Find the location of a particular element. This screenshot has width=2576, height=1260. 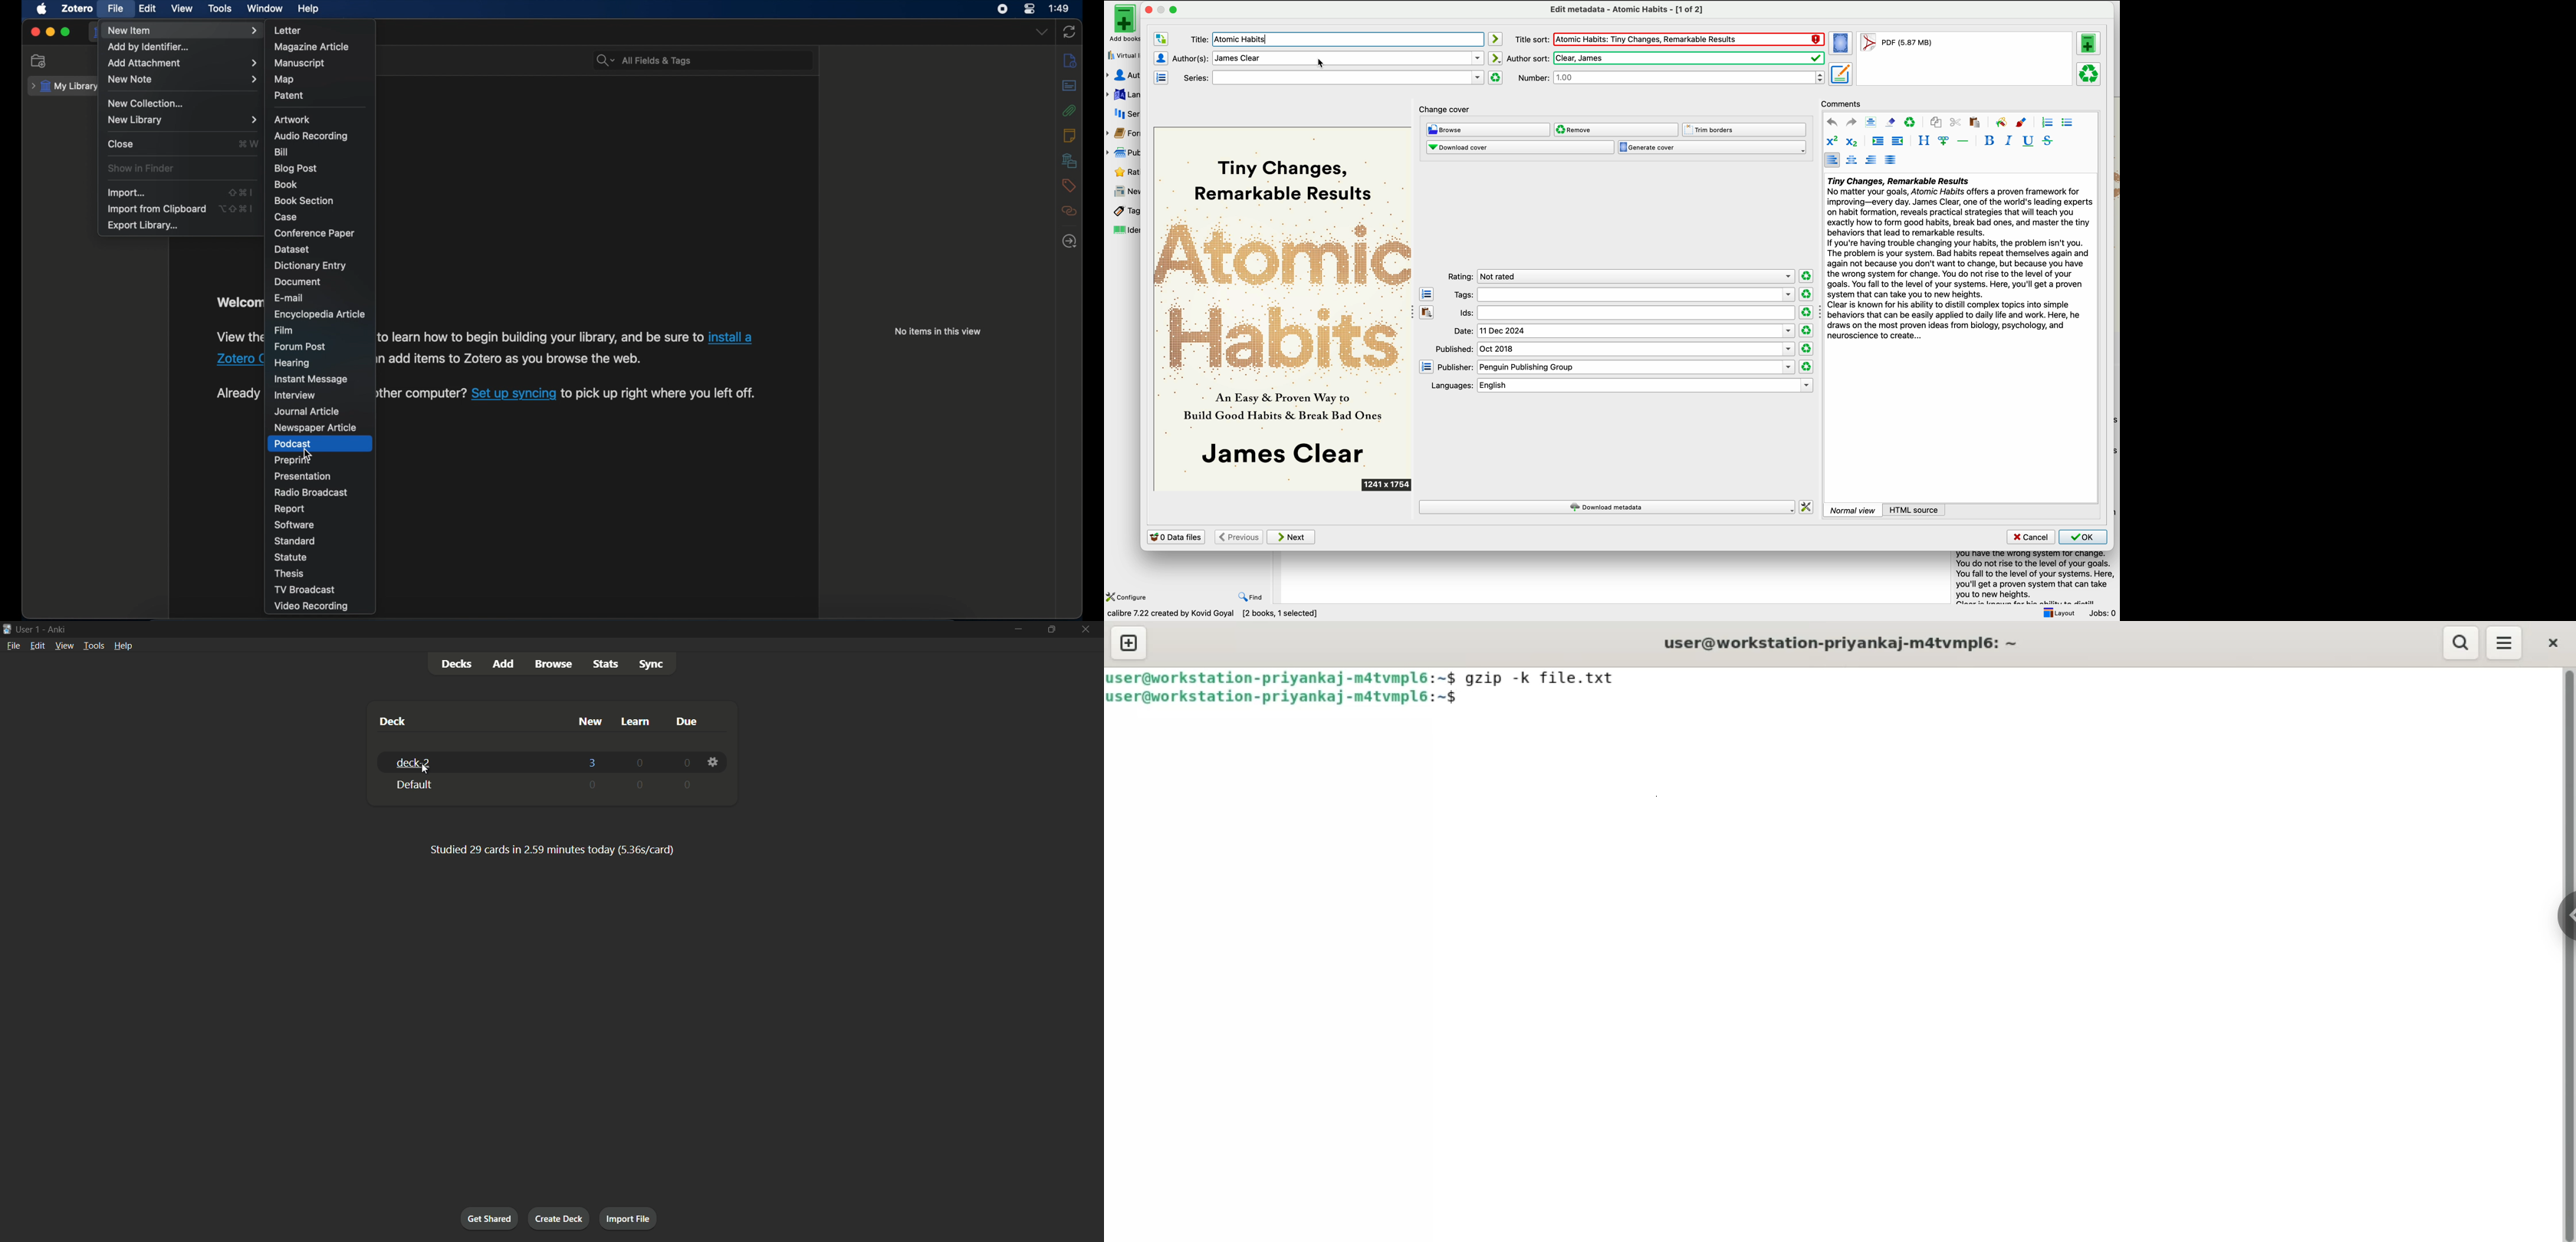

text is located at coordinates (545, 850).